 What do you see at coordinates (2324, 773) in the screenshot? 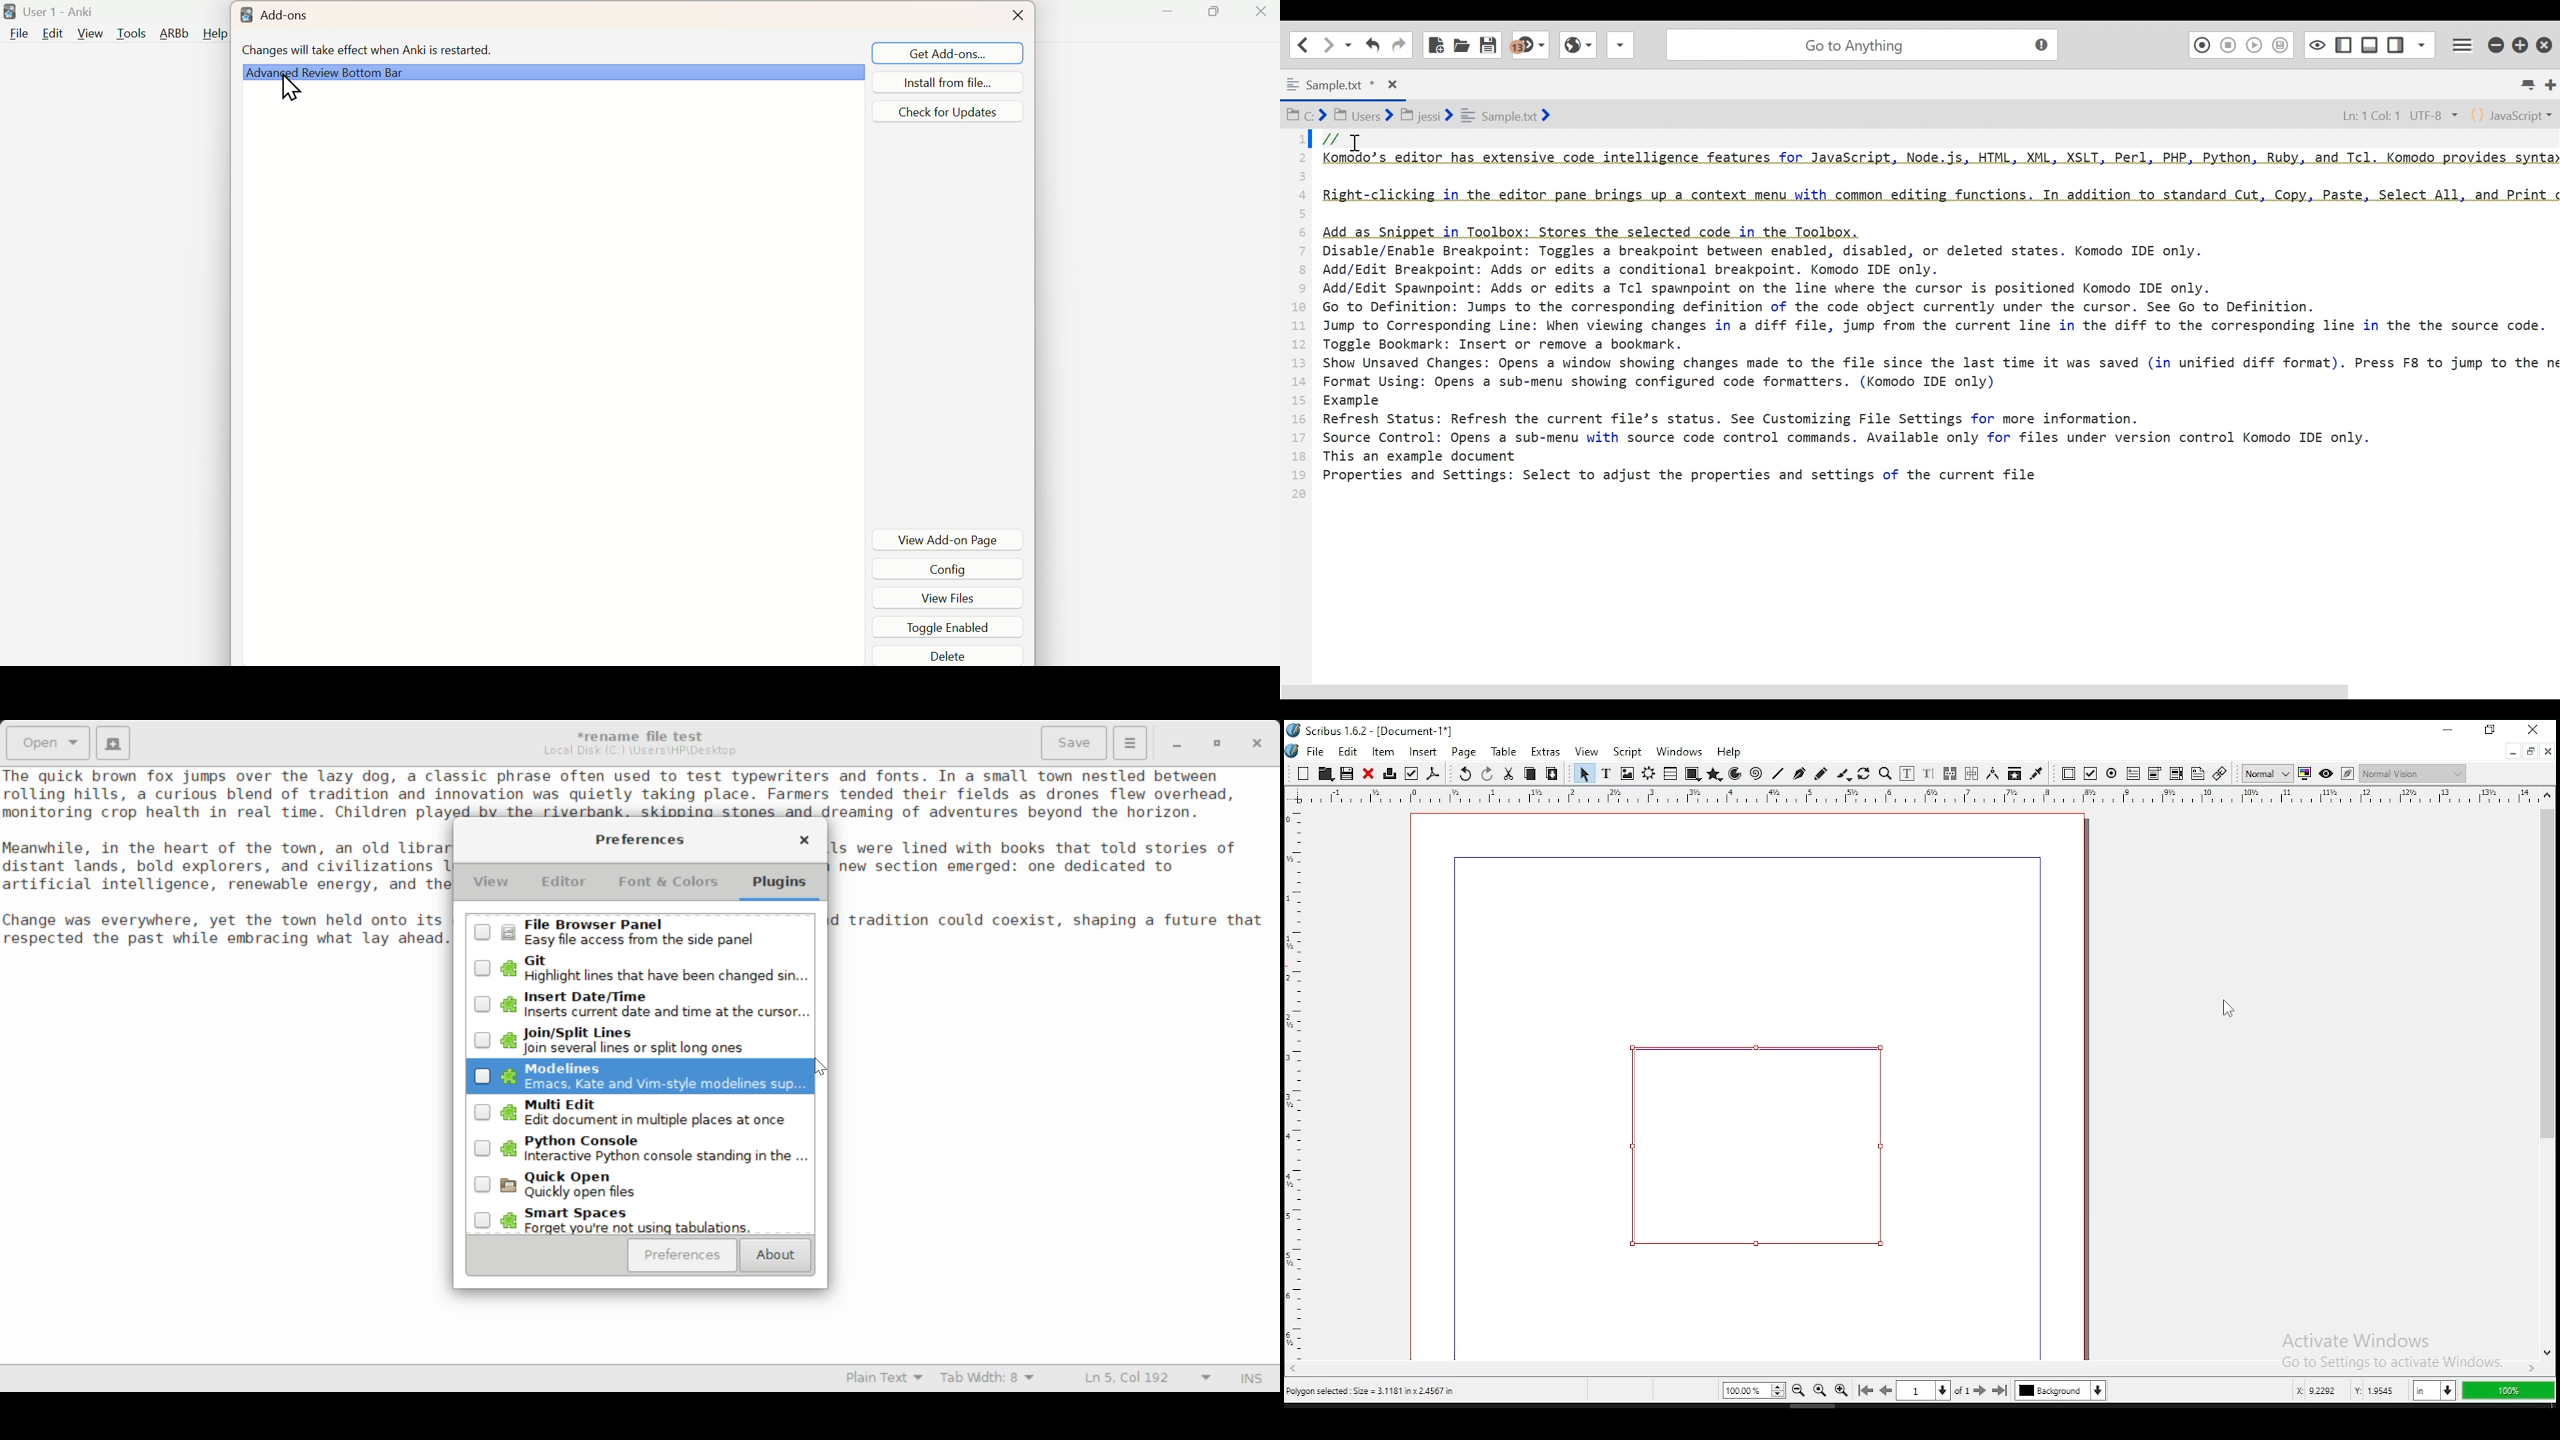
I see `preview mode` at bounding box center [2324, 773].